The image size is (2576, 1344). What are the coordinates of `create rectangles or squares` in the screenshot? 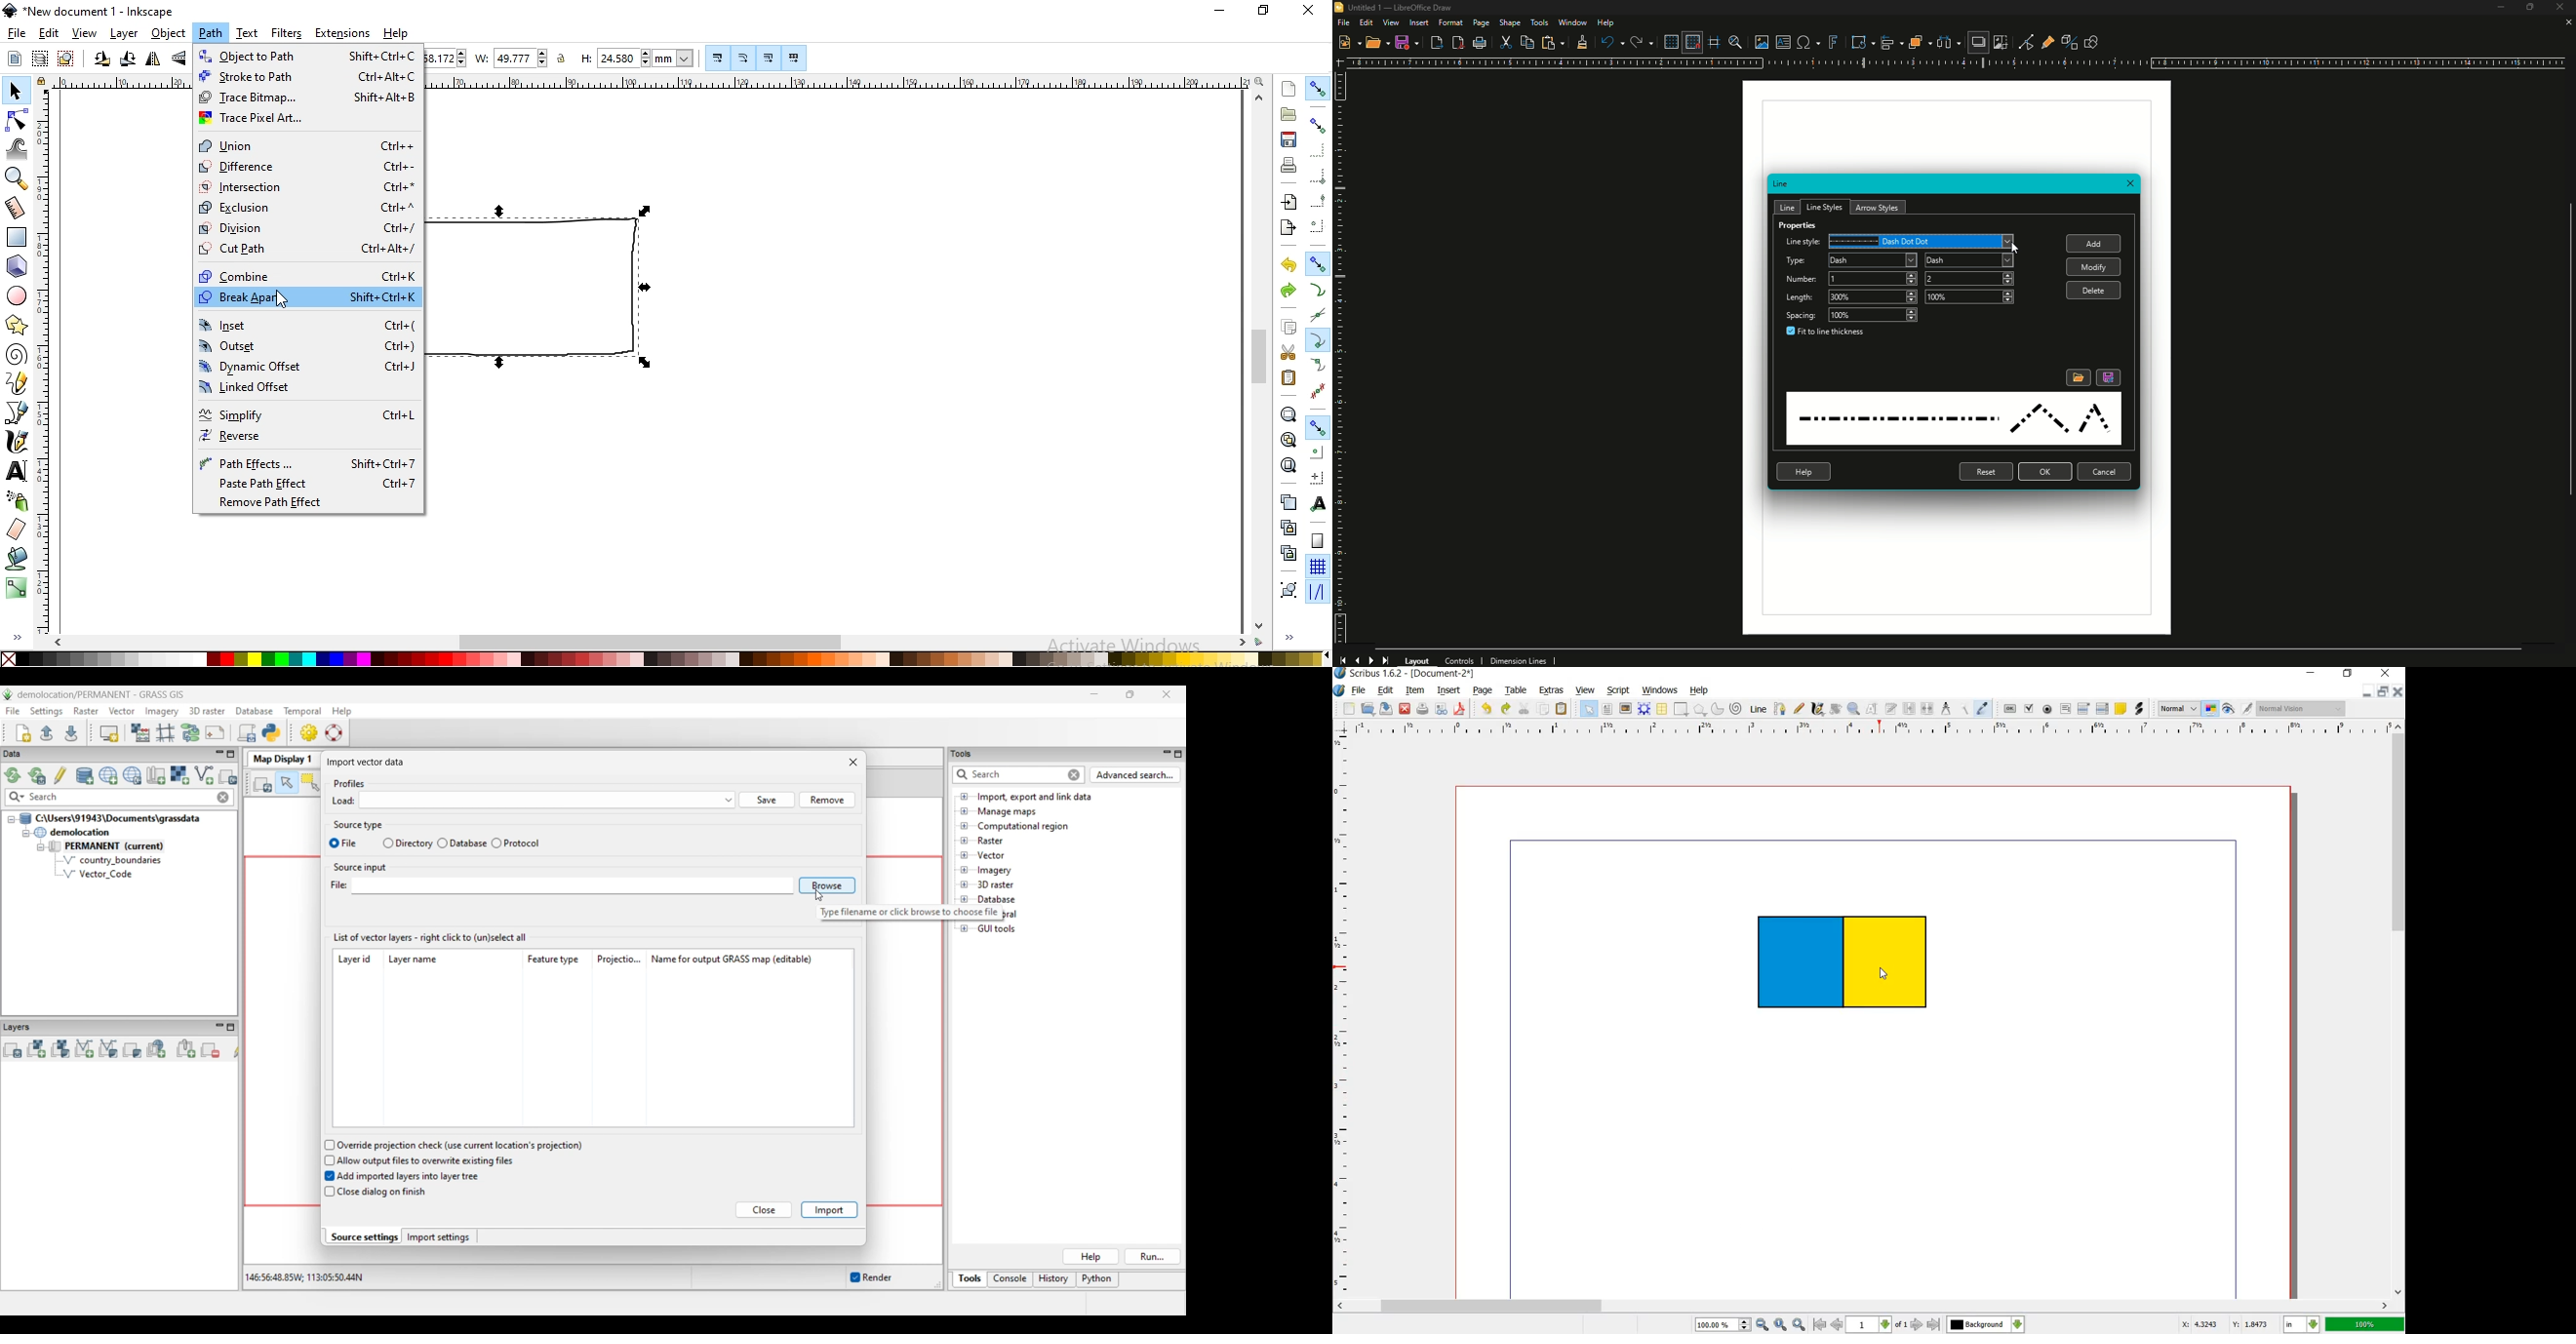 It's located at (19, 237).